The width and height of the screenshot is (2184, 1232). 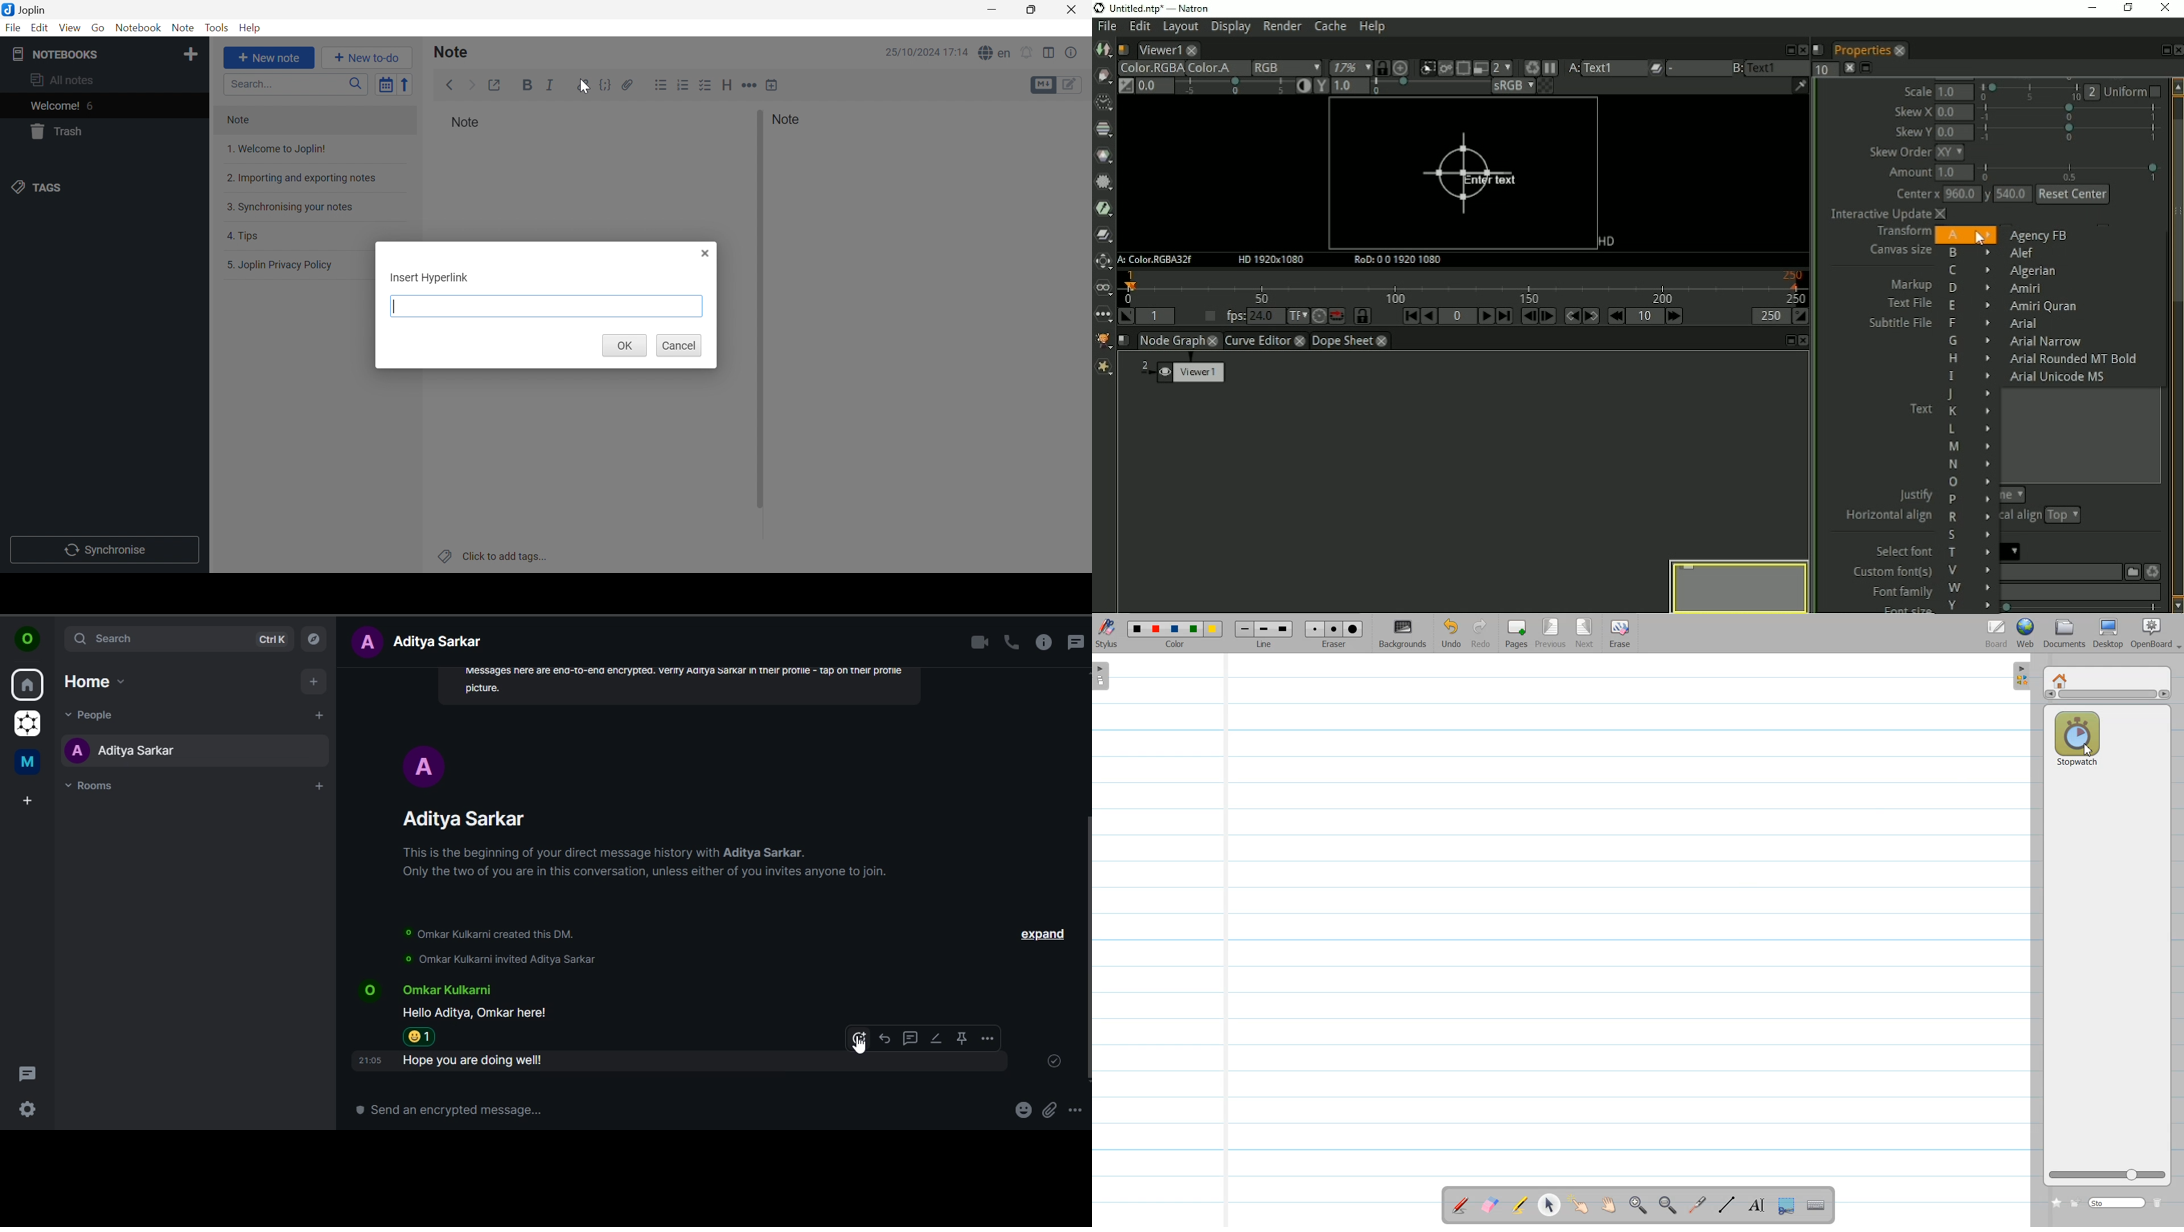 What do you see at coordinates (466, 125) in the screenshot?
I see `Note` at bounding box center [466, 125].